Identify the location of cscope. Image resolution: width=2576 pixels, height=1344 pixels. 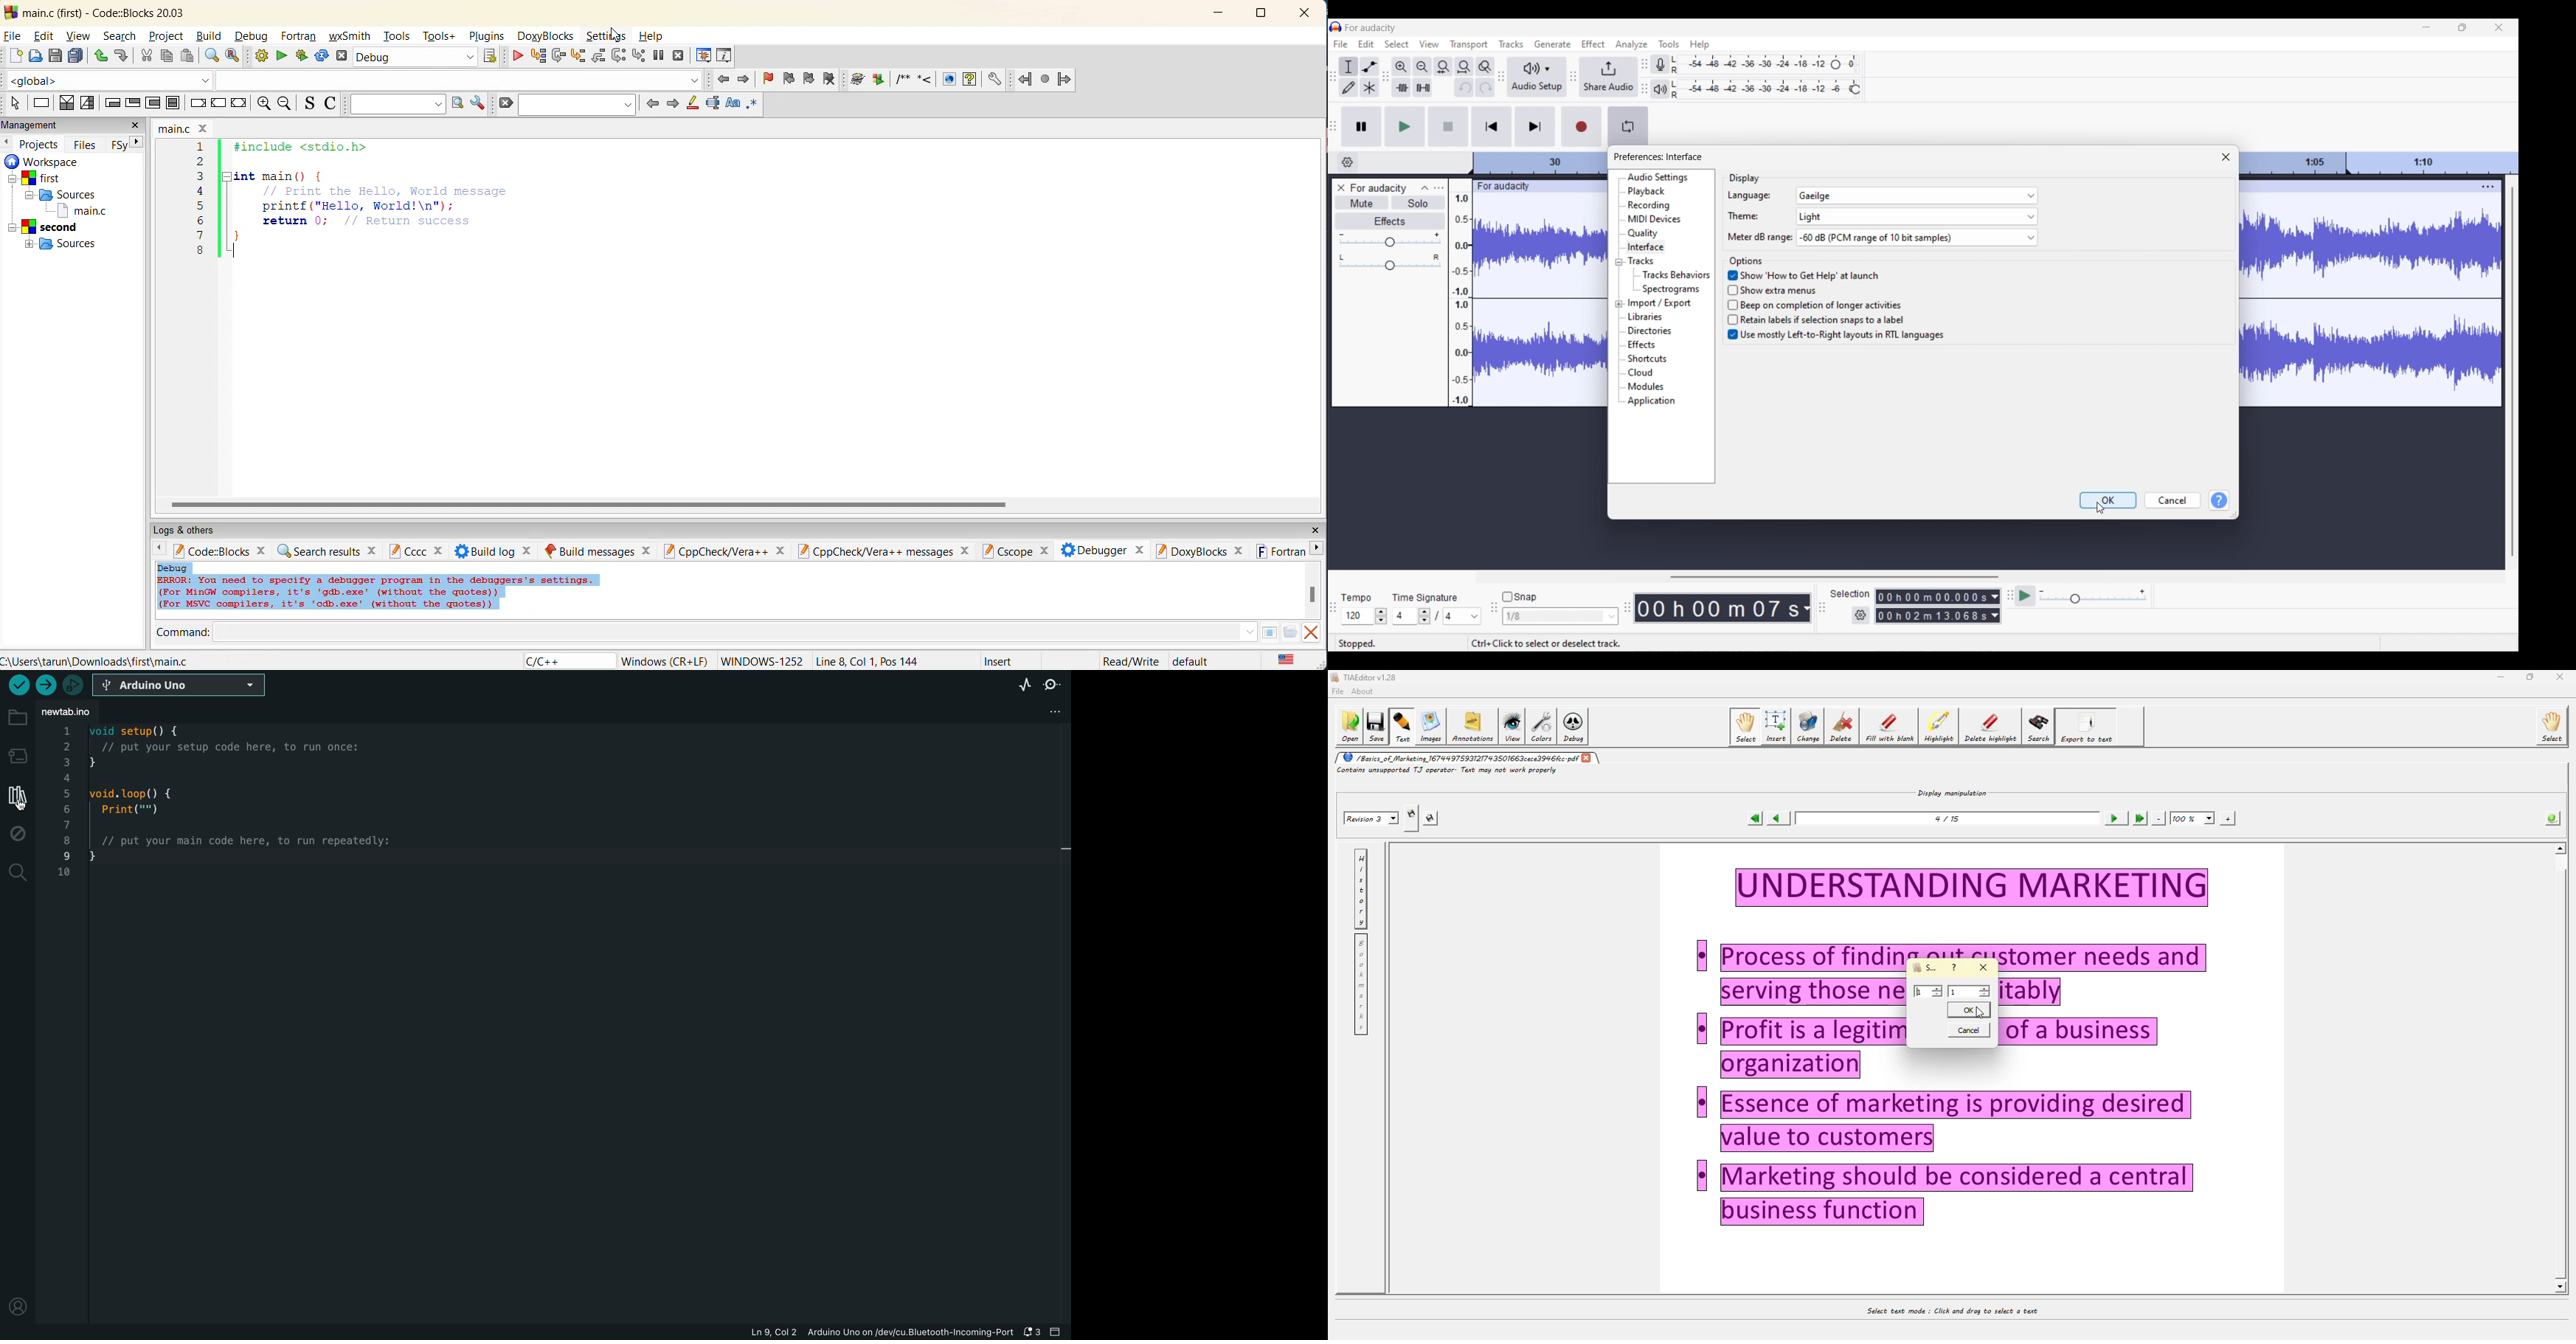
(1015, 550).